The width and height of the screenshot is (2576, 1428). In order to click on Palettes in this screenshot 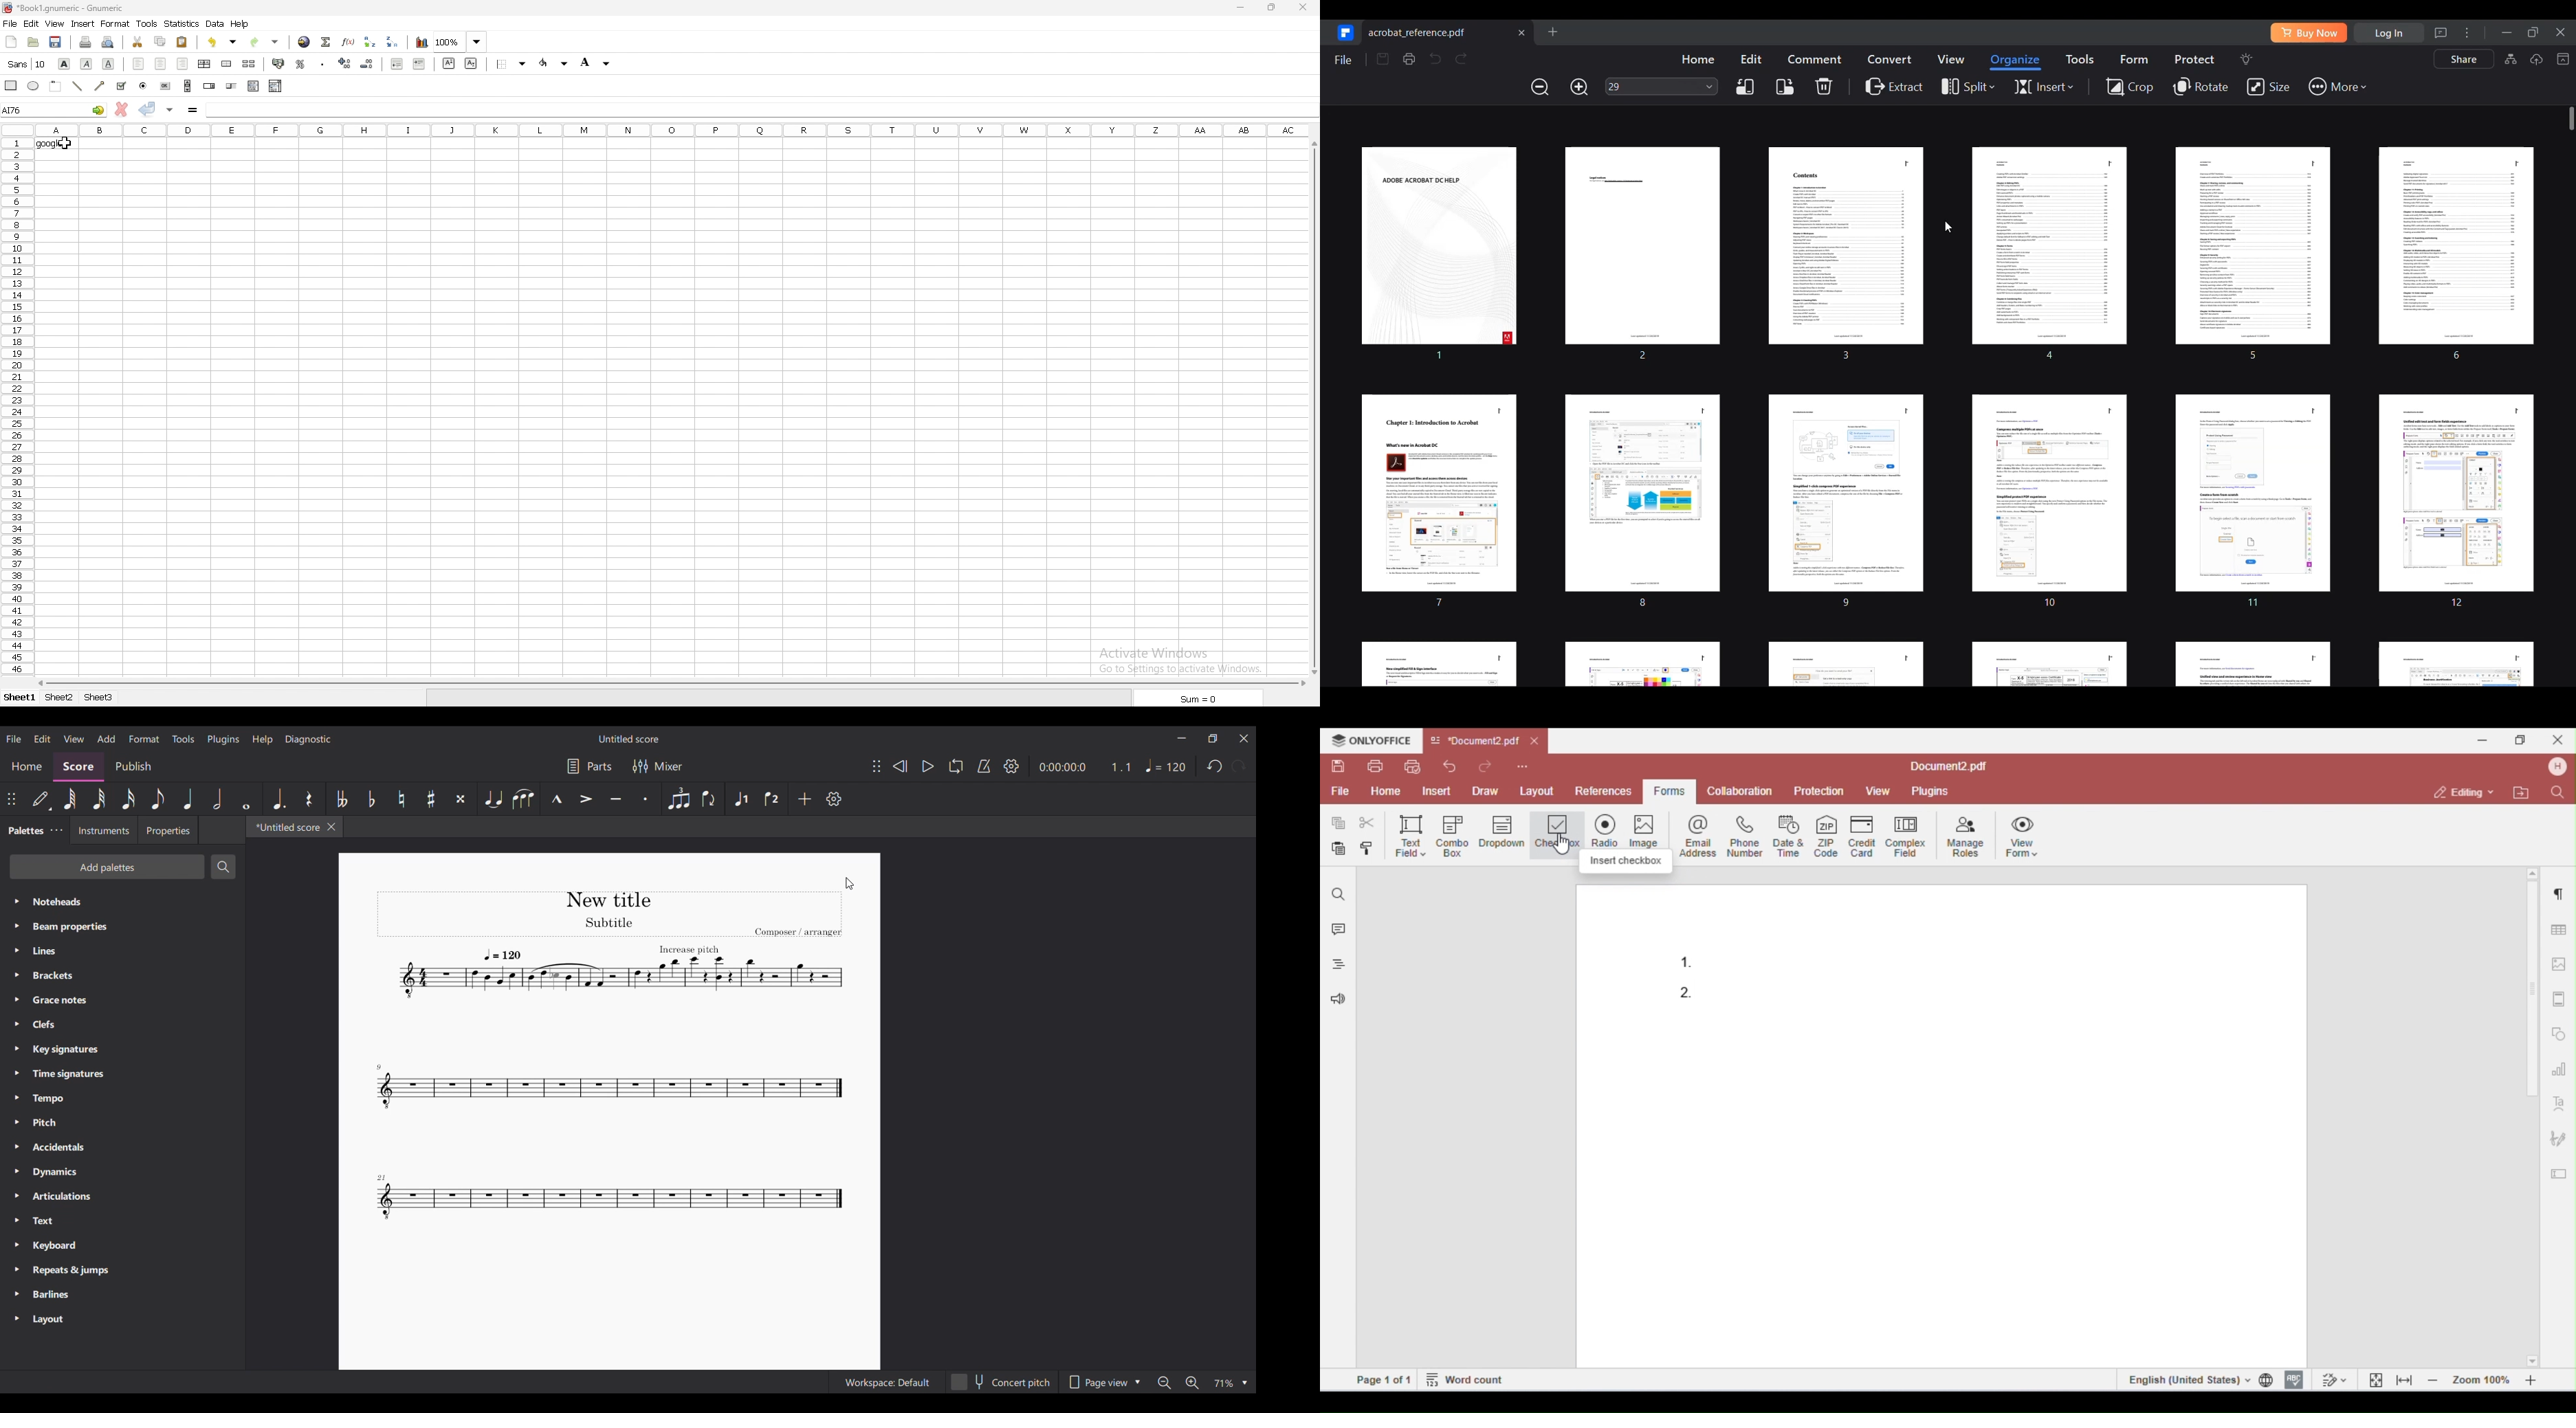, I will do `click(23, 831)`.